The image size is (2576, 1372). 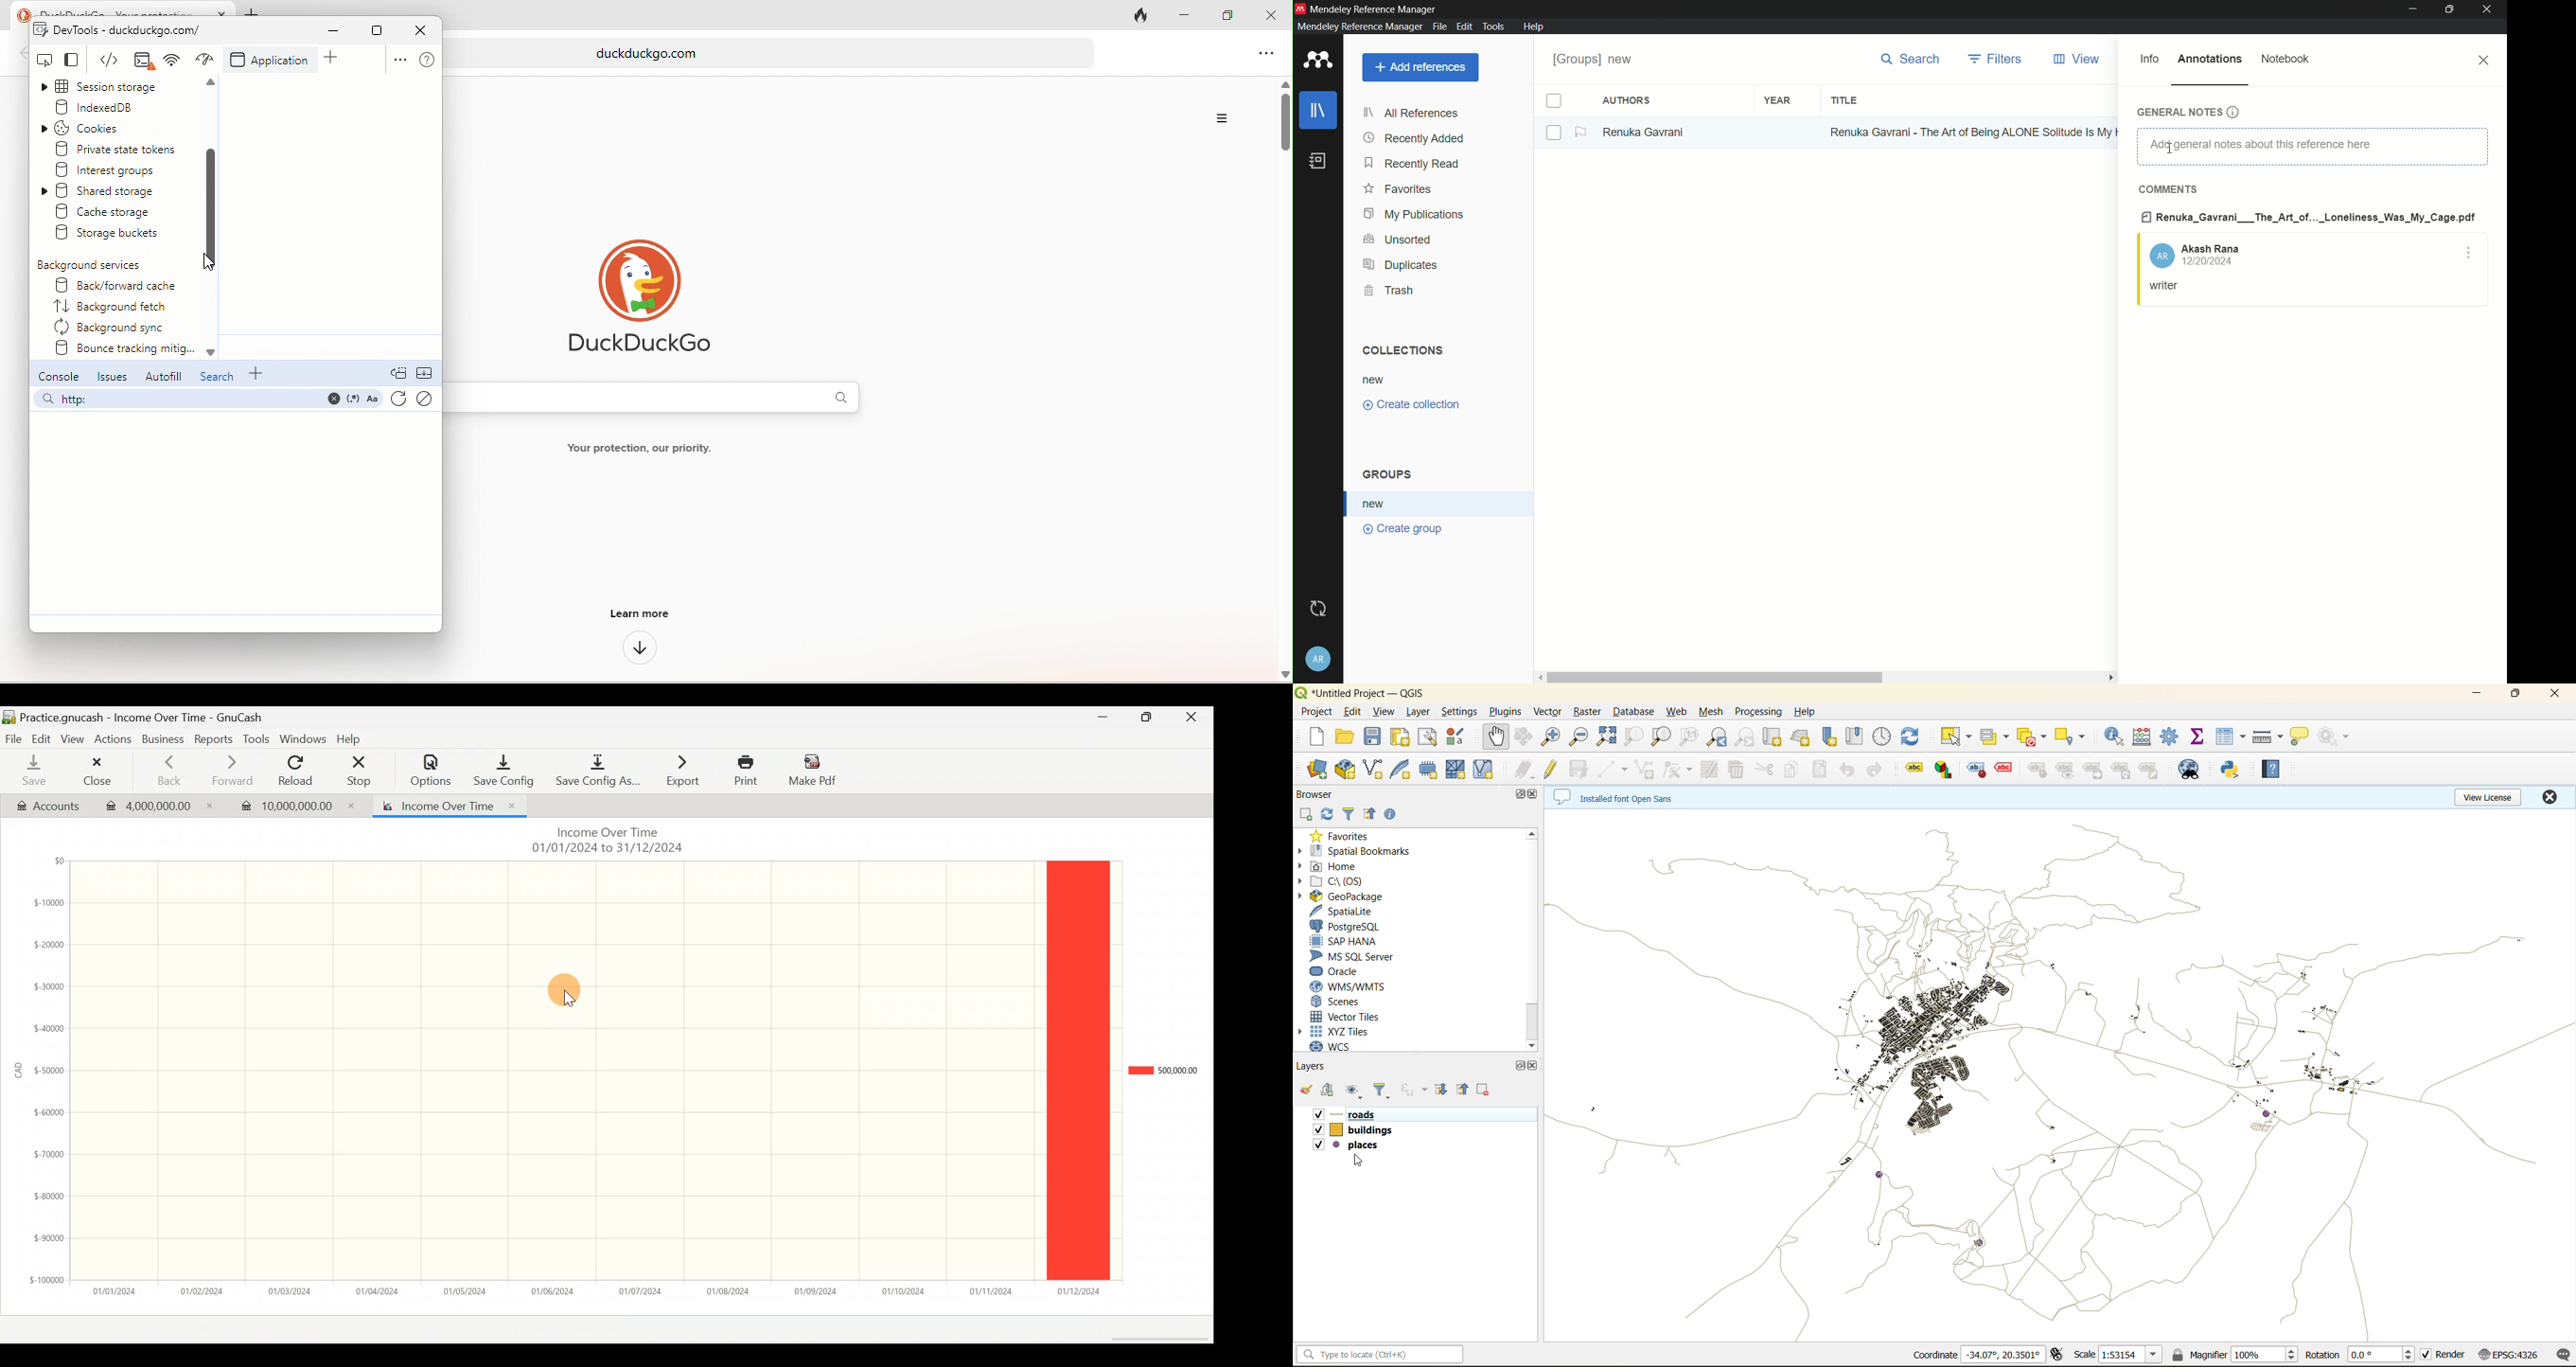 I want to click on xyz tiles, so click(x=1353, y=1031).